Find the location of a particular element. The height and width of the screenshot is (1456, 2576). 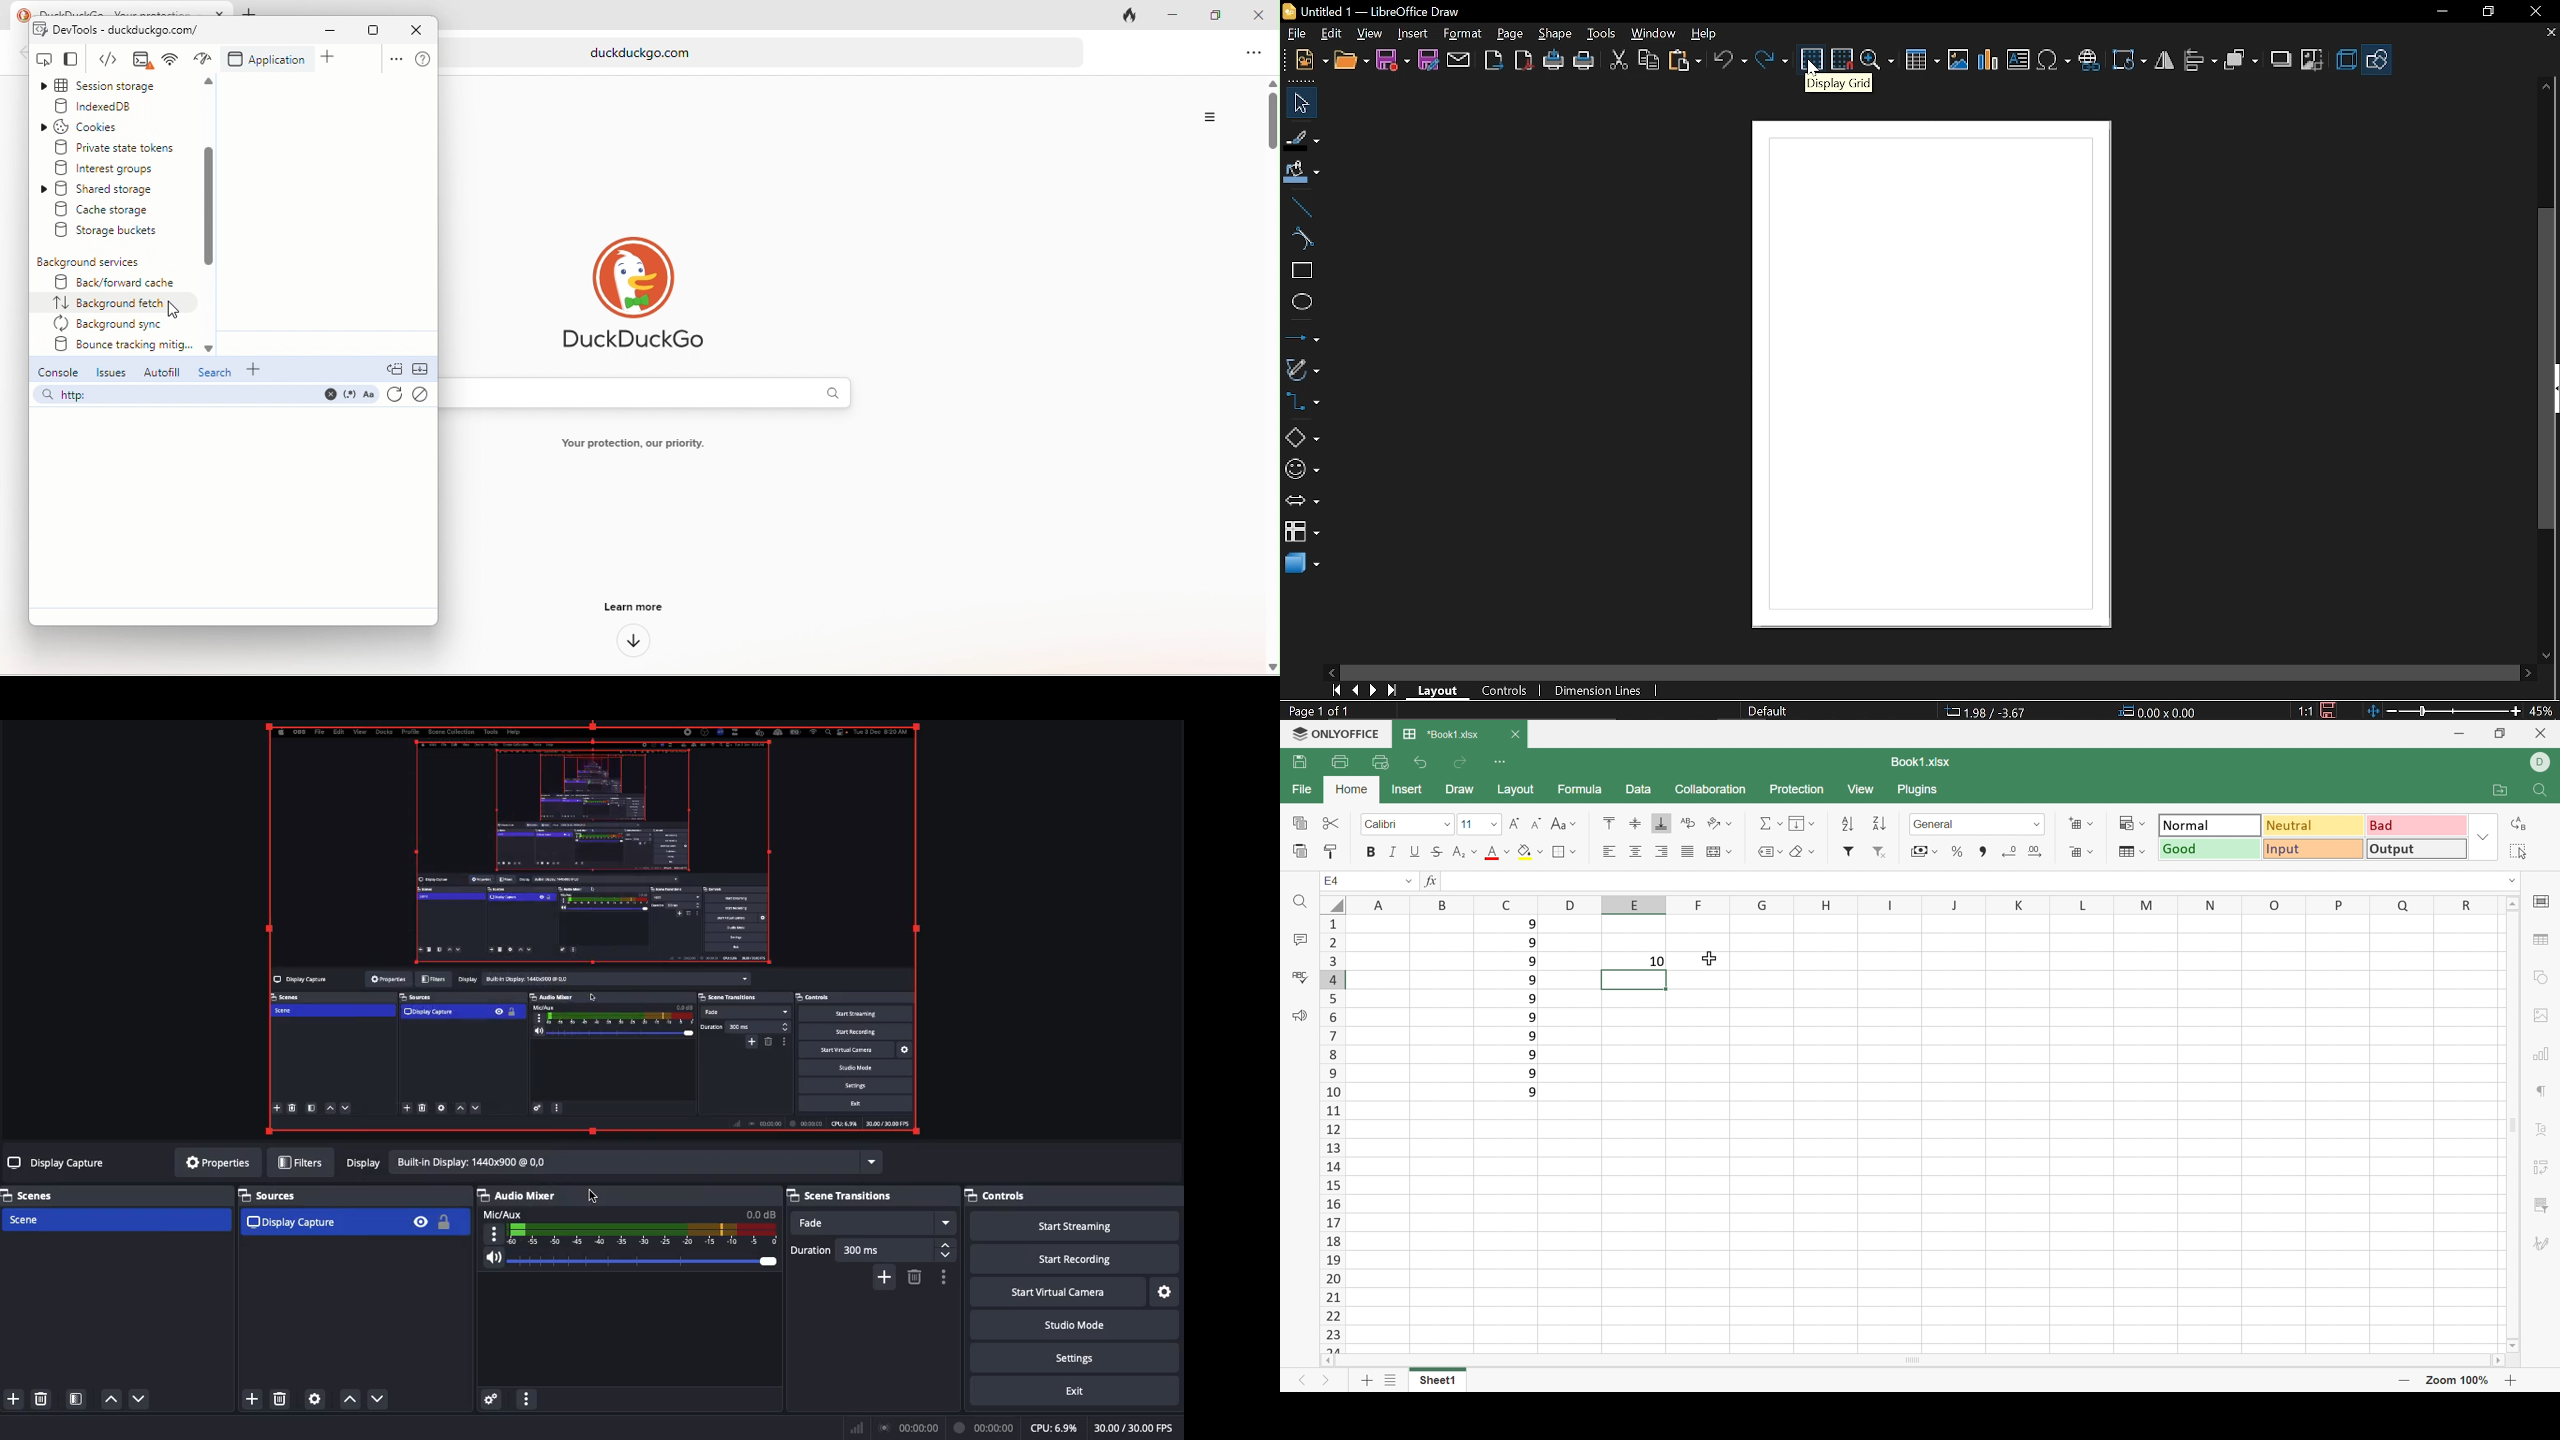

Signature settings is located at coordinates (2545, 1242).